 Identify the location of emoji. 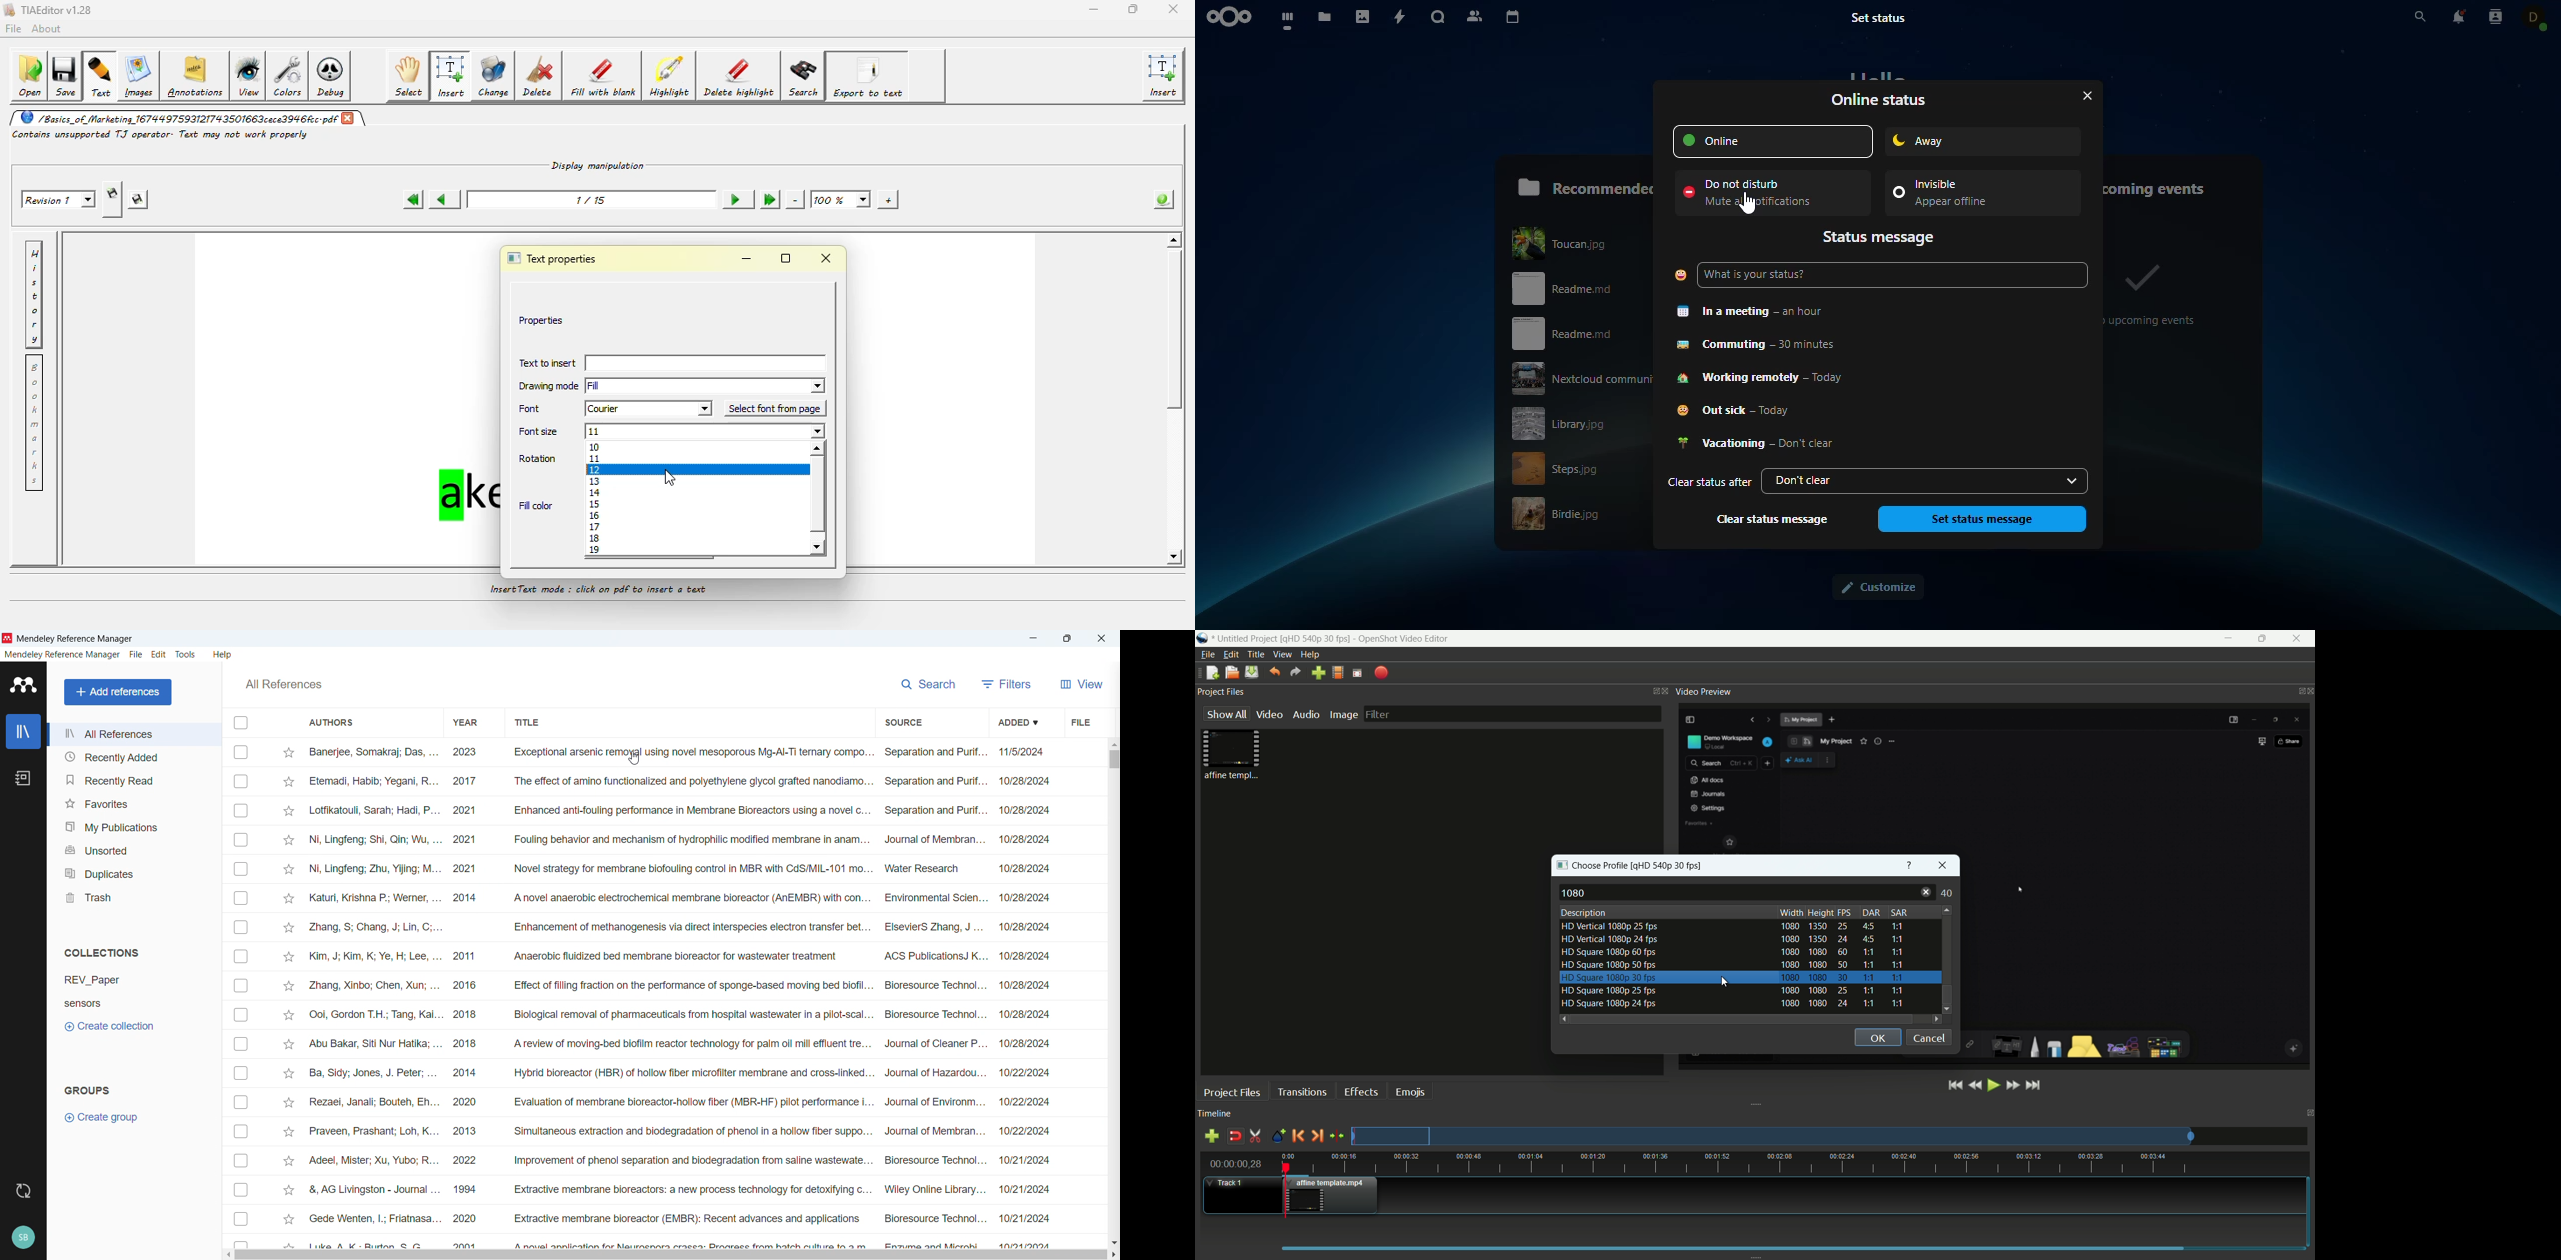
(1679, 275).